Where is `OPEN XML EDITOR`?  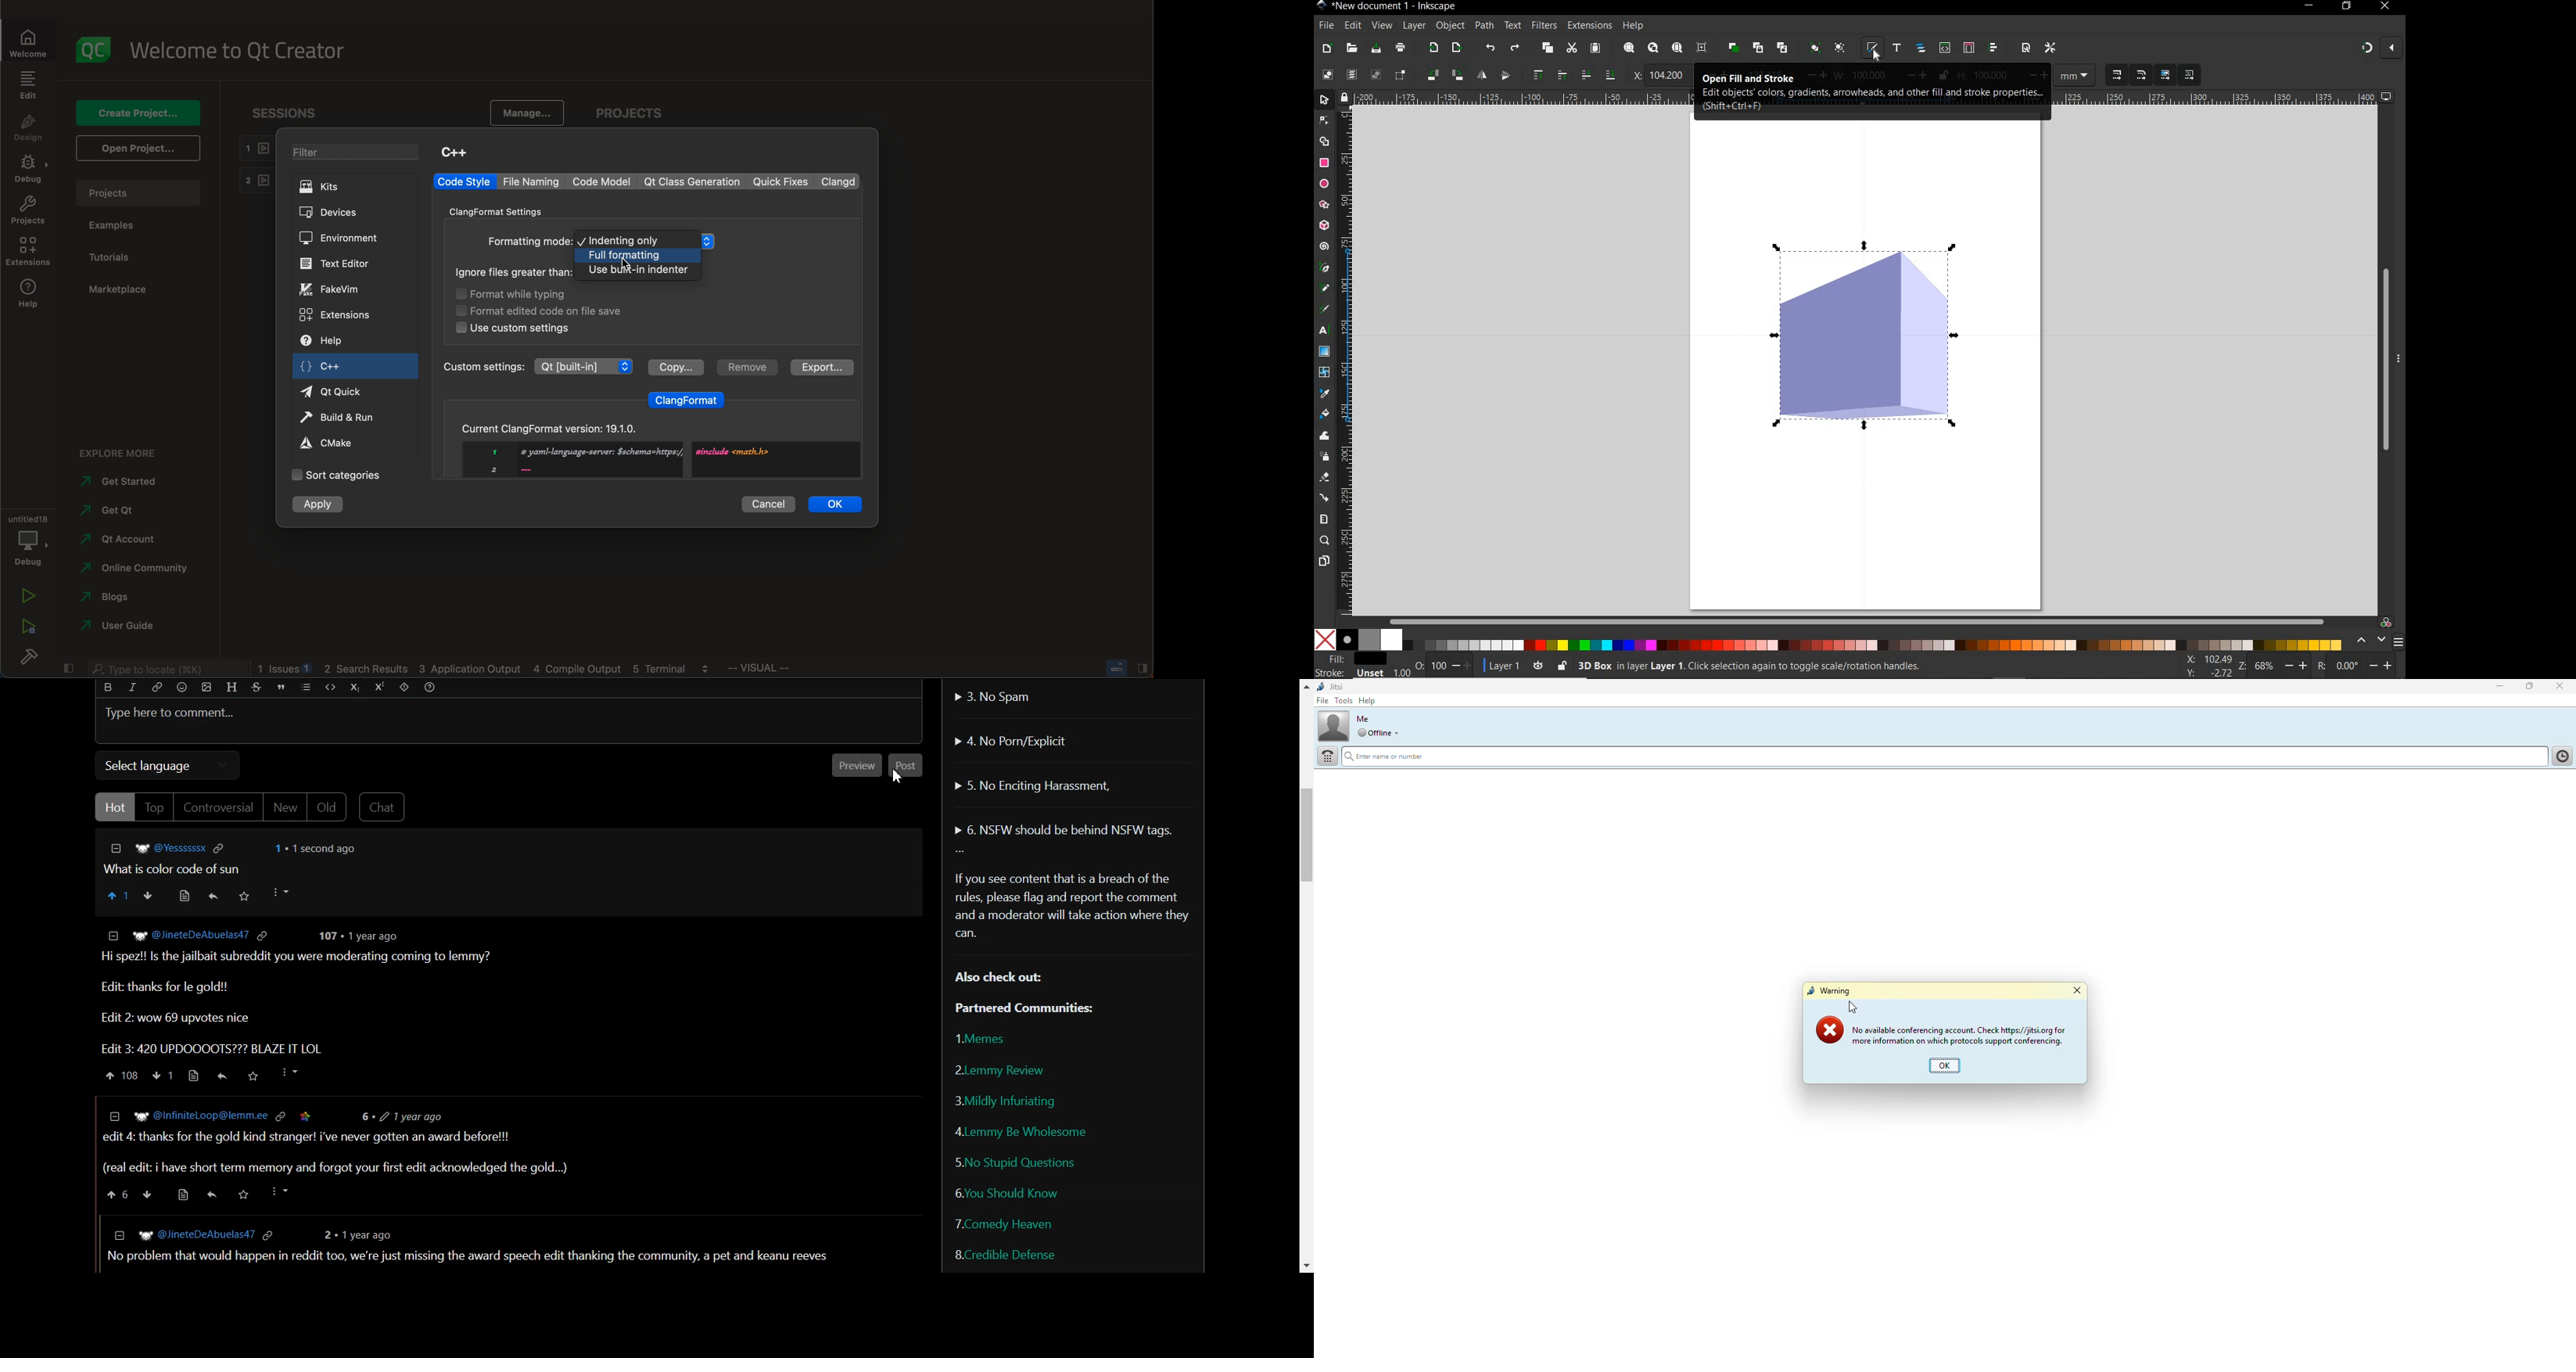 OPEN XML EDITOR is located at coordinates (1944, 49).